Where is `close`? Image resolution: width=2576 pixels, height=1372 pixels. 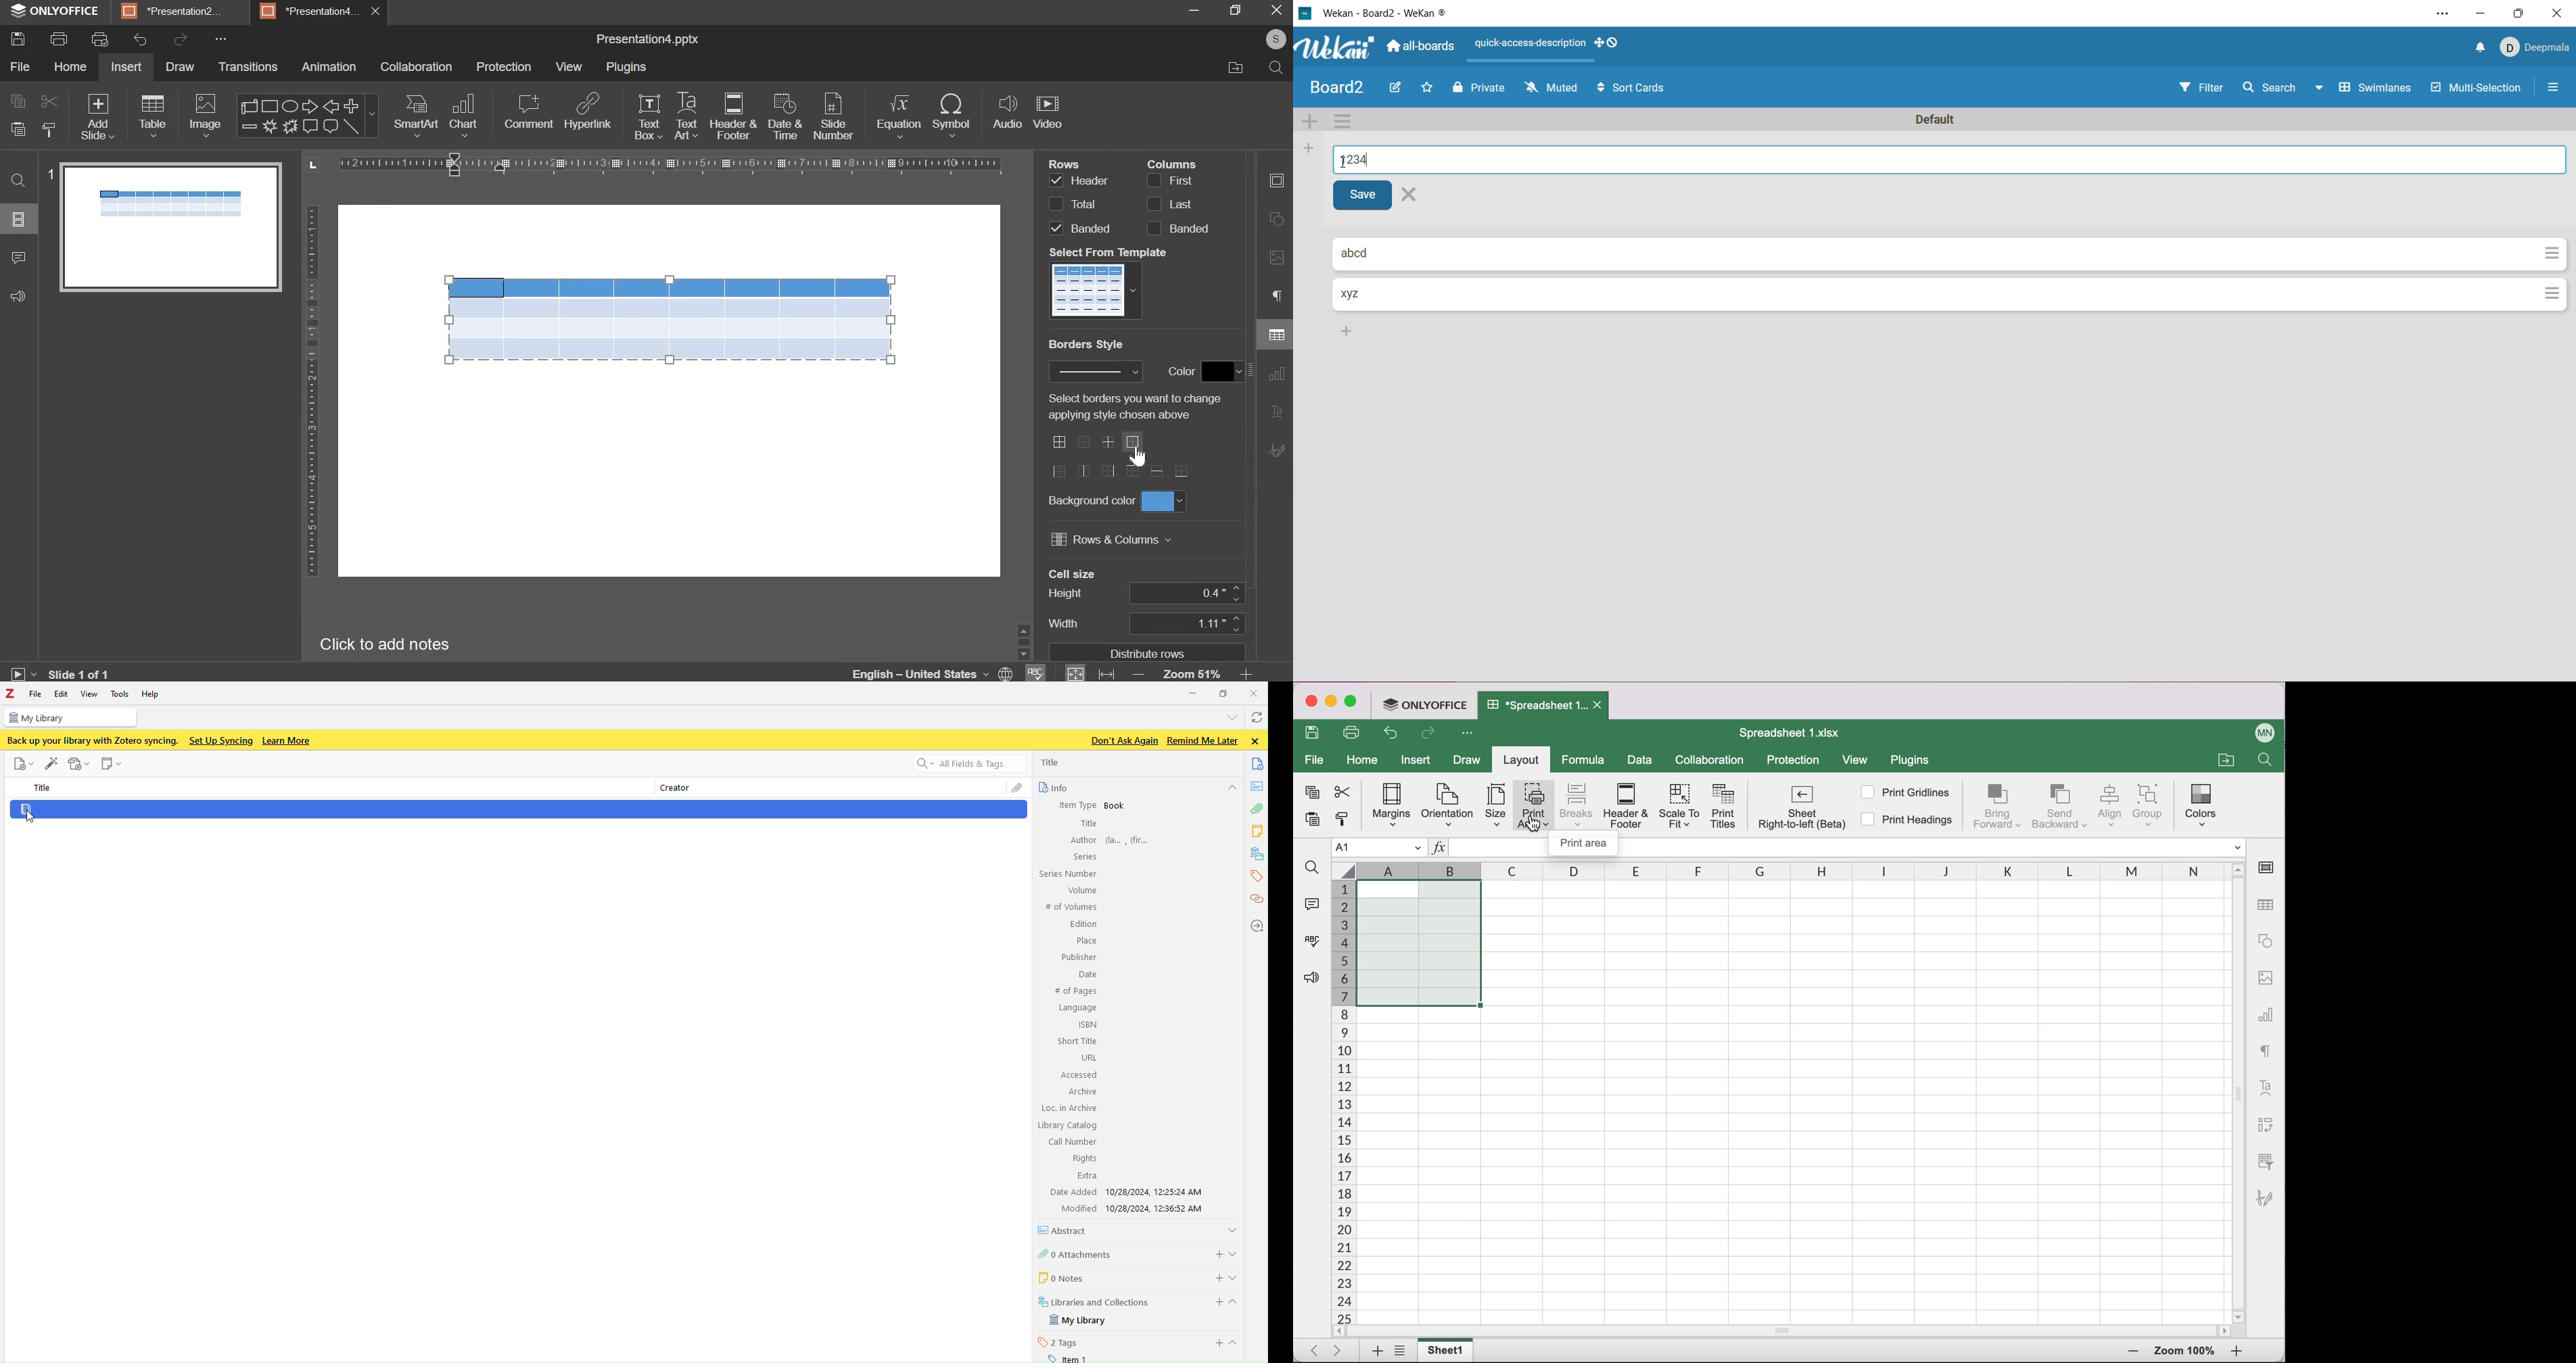
close is located at coordinates (2560, 13).